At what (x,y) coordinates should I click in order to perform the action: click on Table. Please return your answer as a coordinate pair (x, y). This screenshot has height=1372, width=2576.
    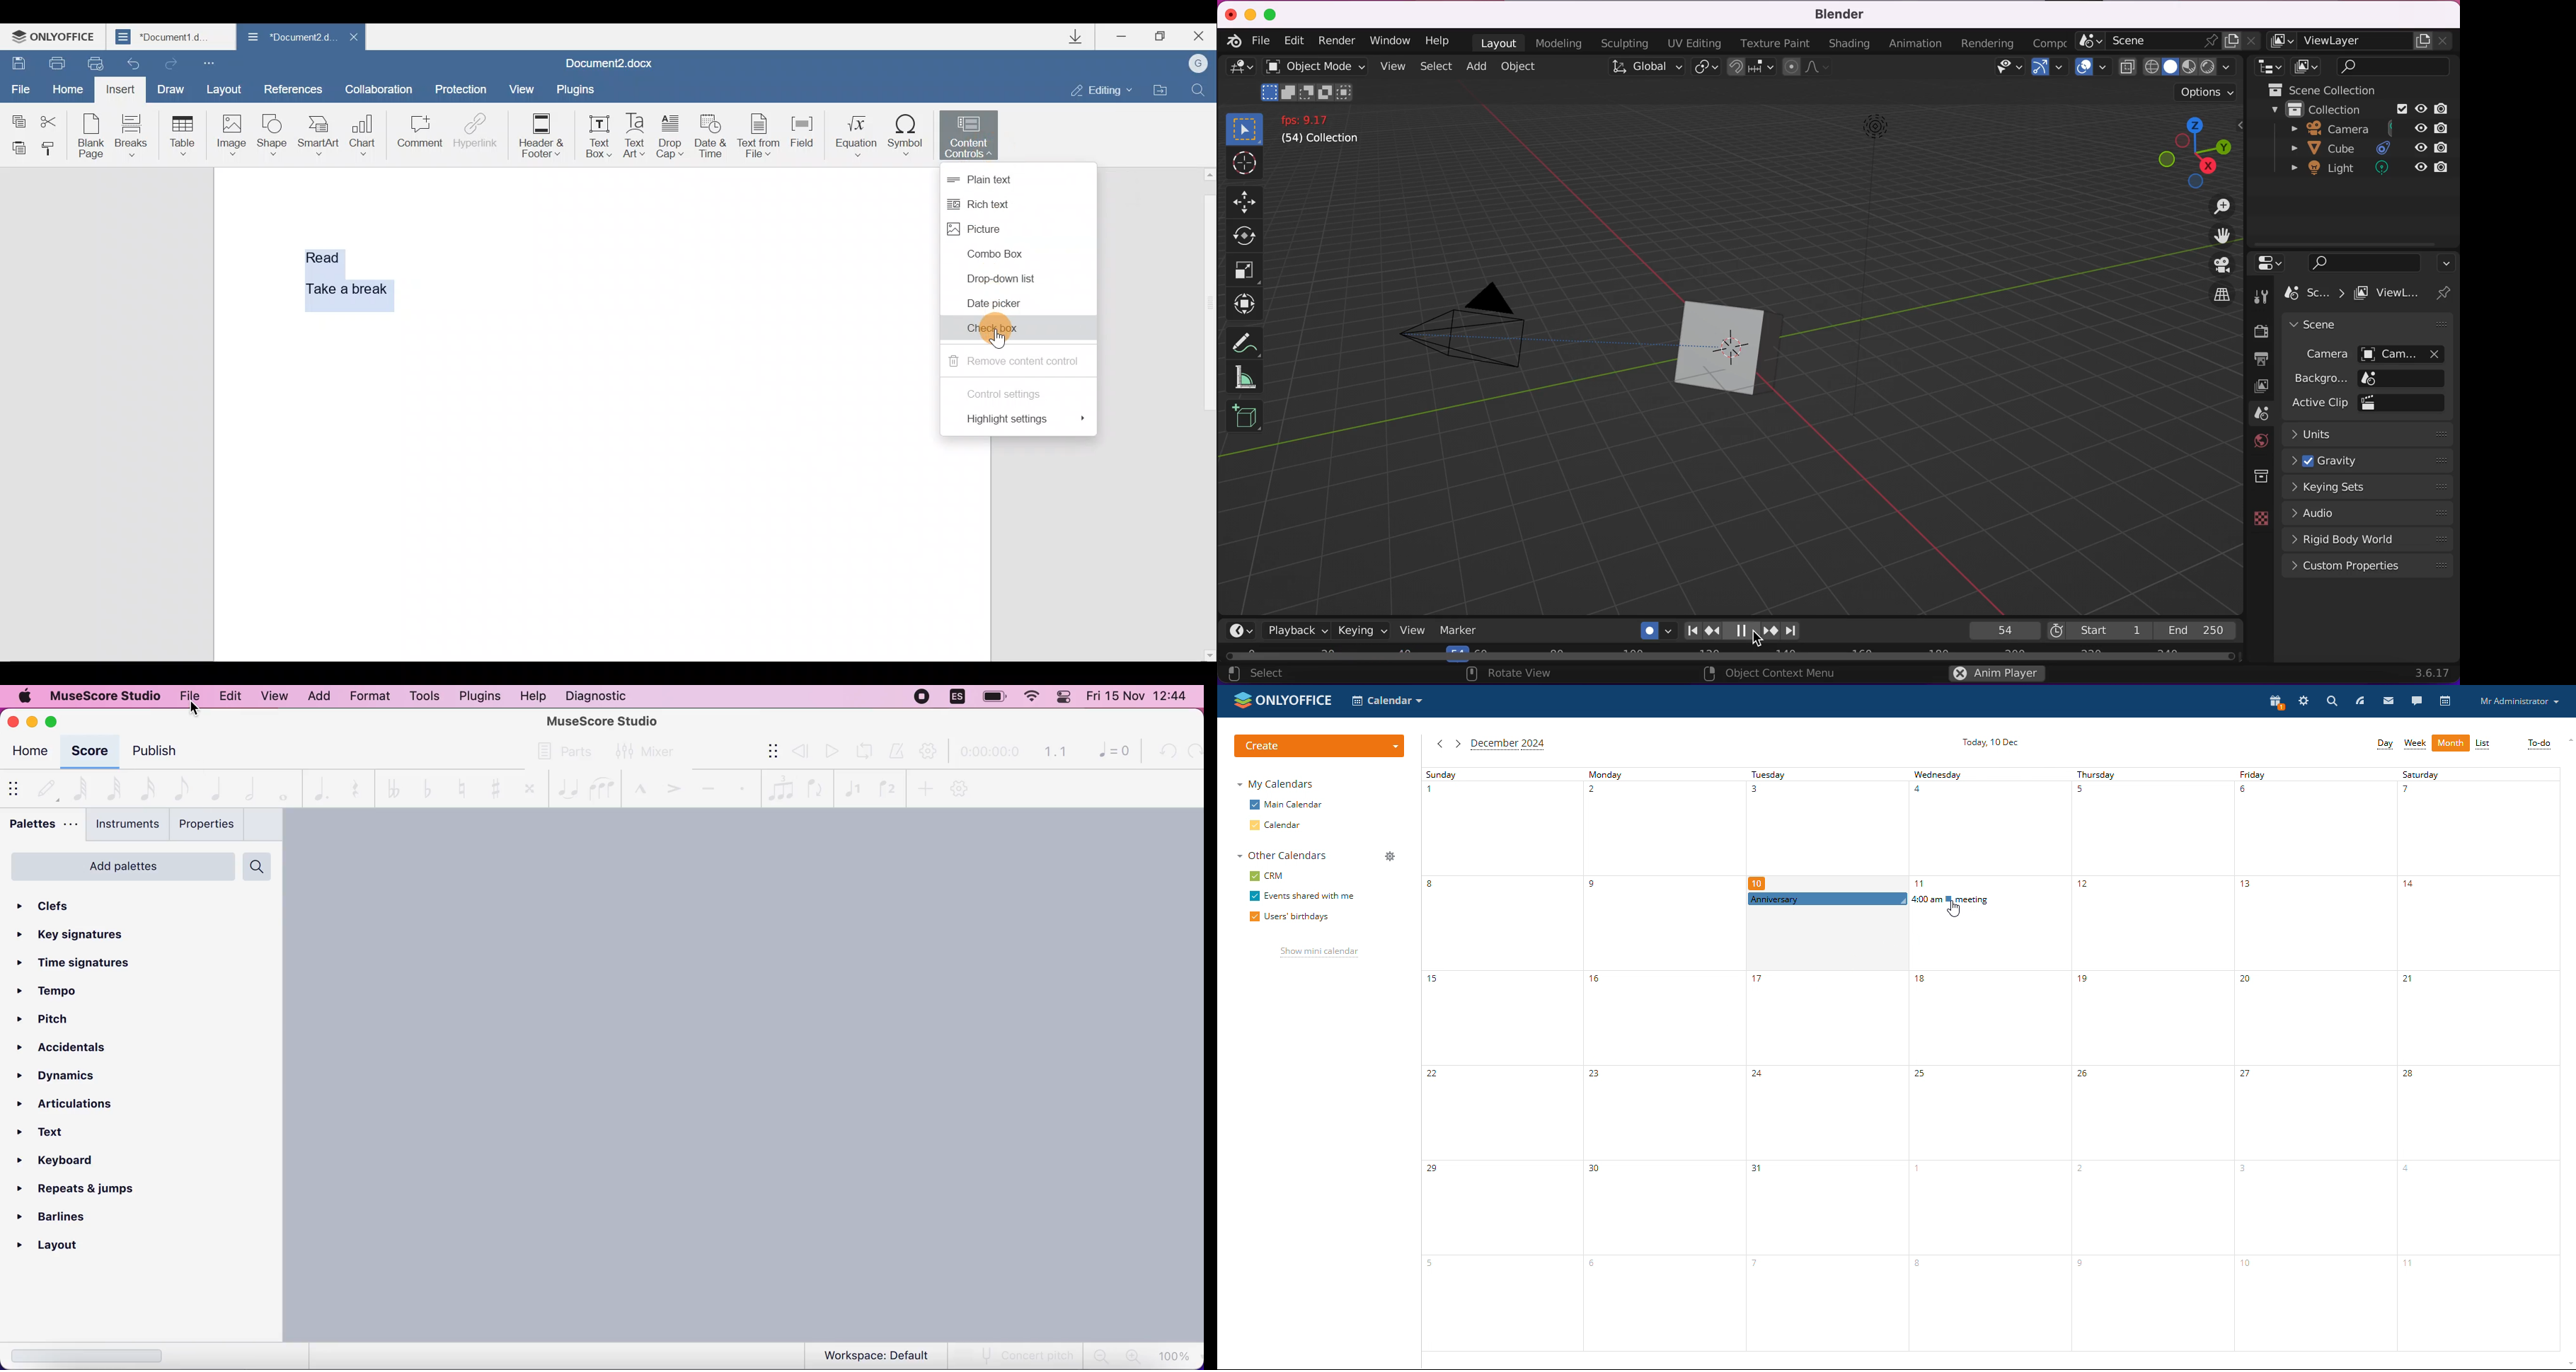
    Looking at the image, I should click on (180, 133).